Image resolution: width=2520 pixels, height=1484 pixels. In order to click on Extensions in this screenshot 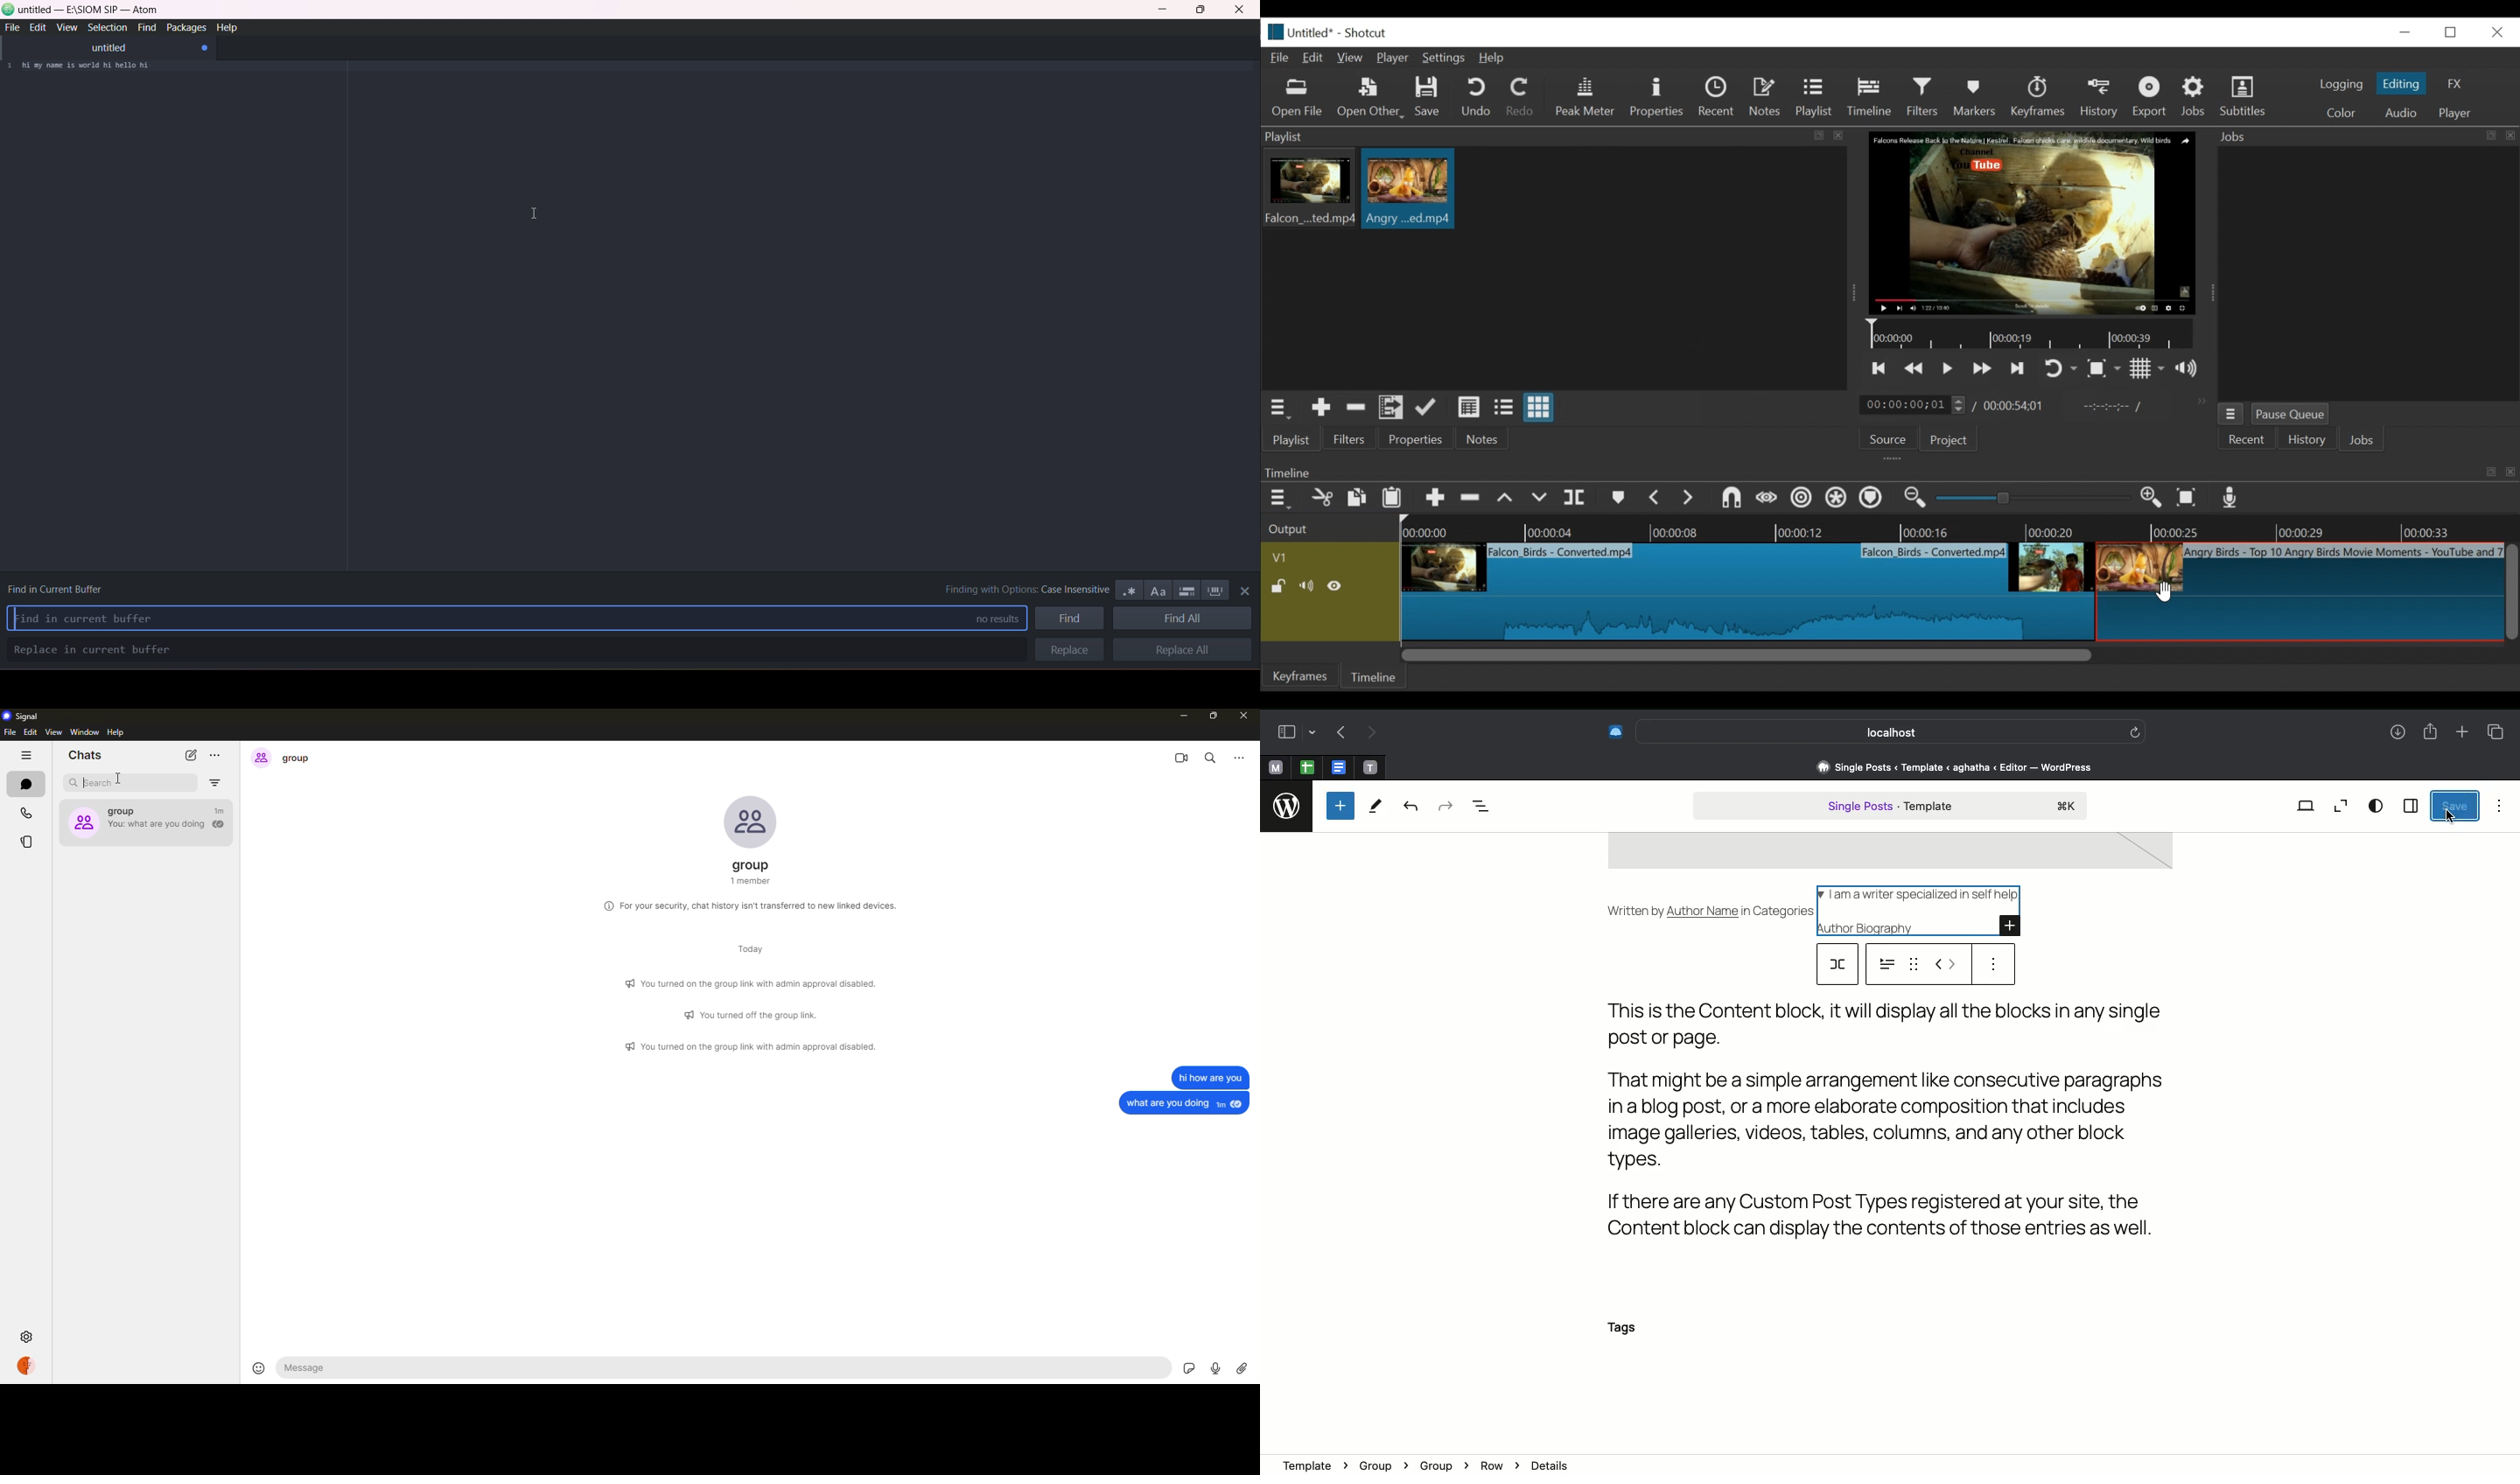, I will do `click(1614, 731)`.